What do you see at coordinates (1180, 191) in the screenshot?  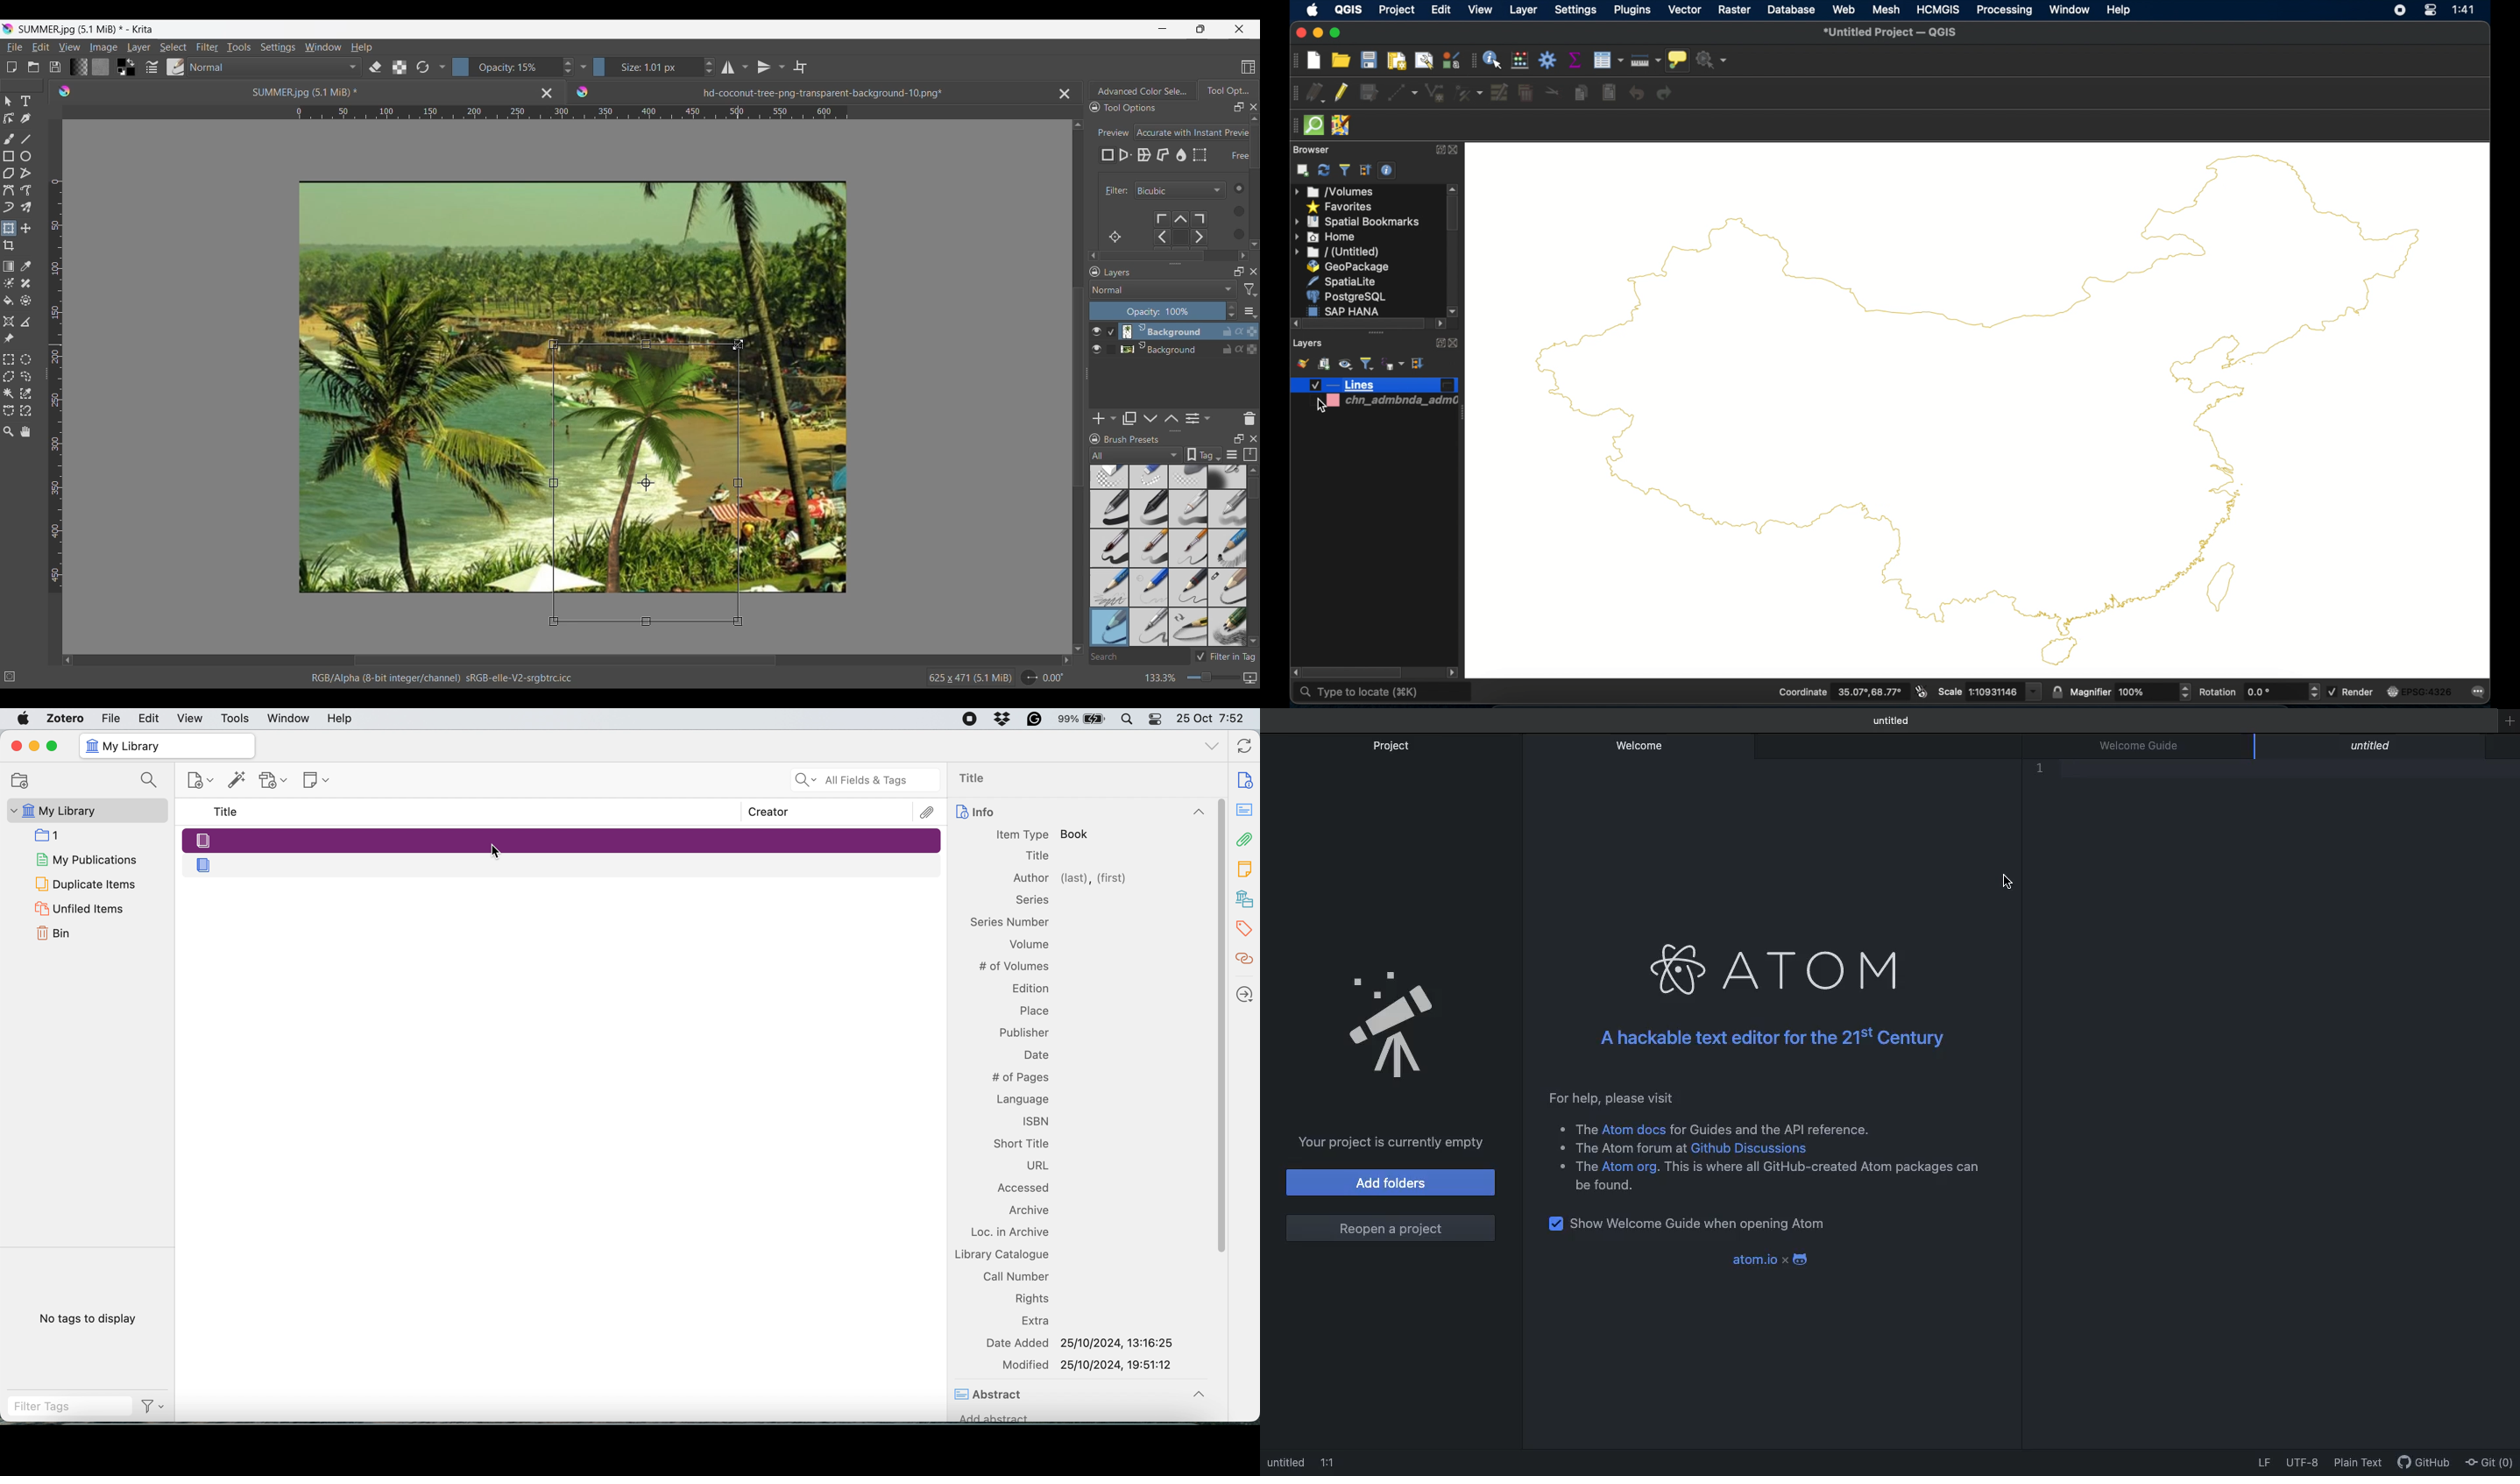 I see `Bicubic` at bounding box center [1180, 191].